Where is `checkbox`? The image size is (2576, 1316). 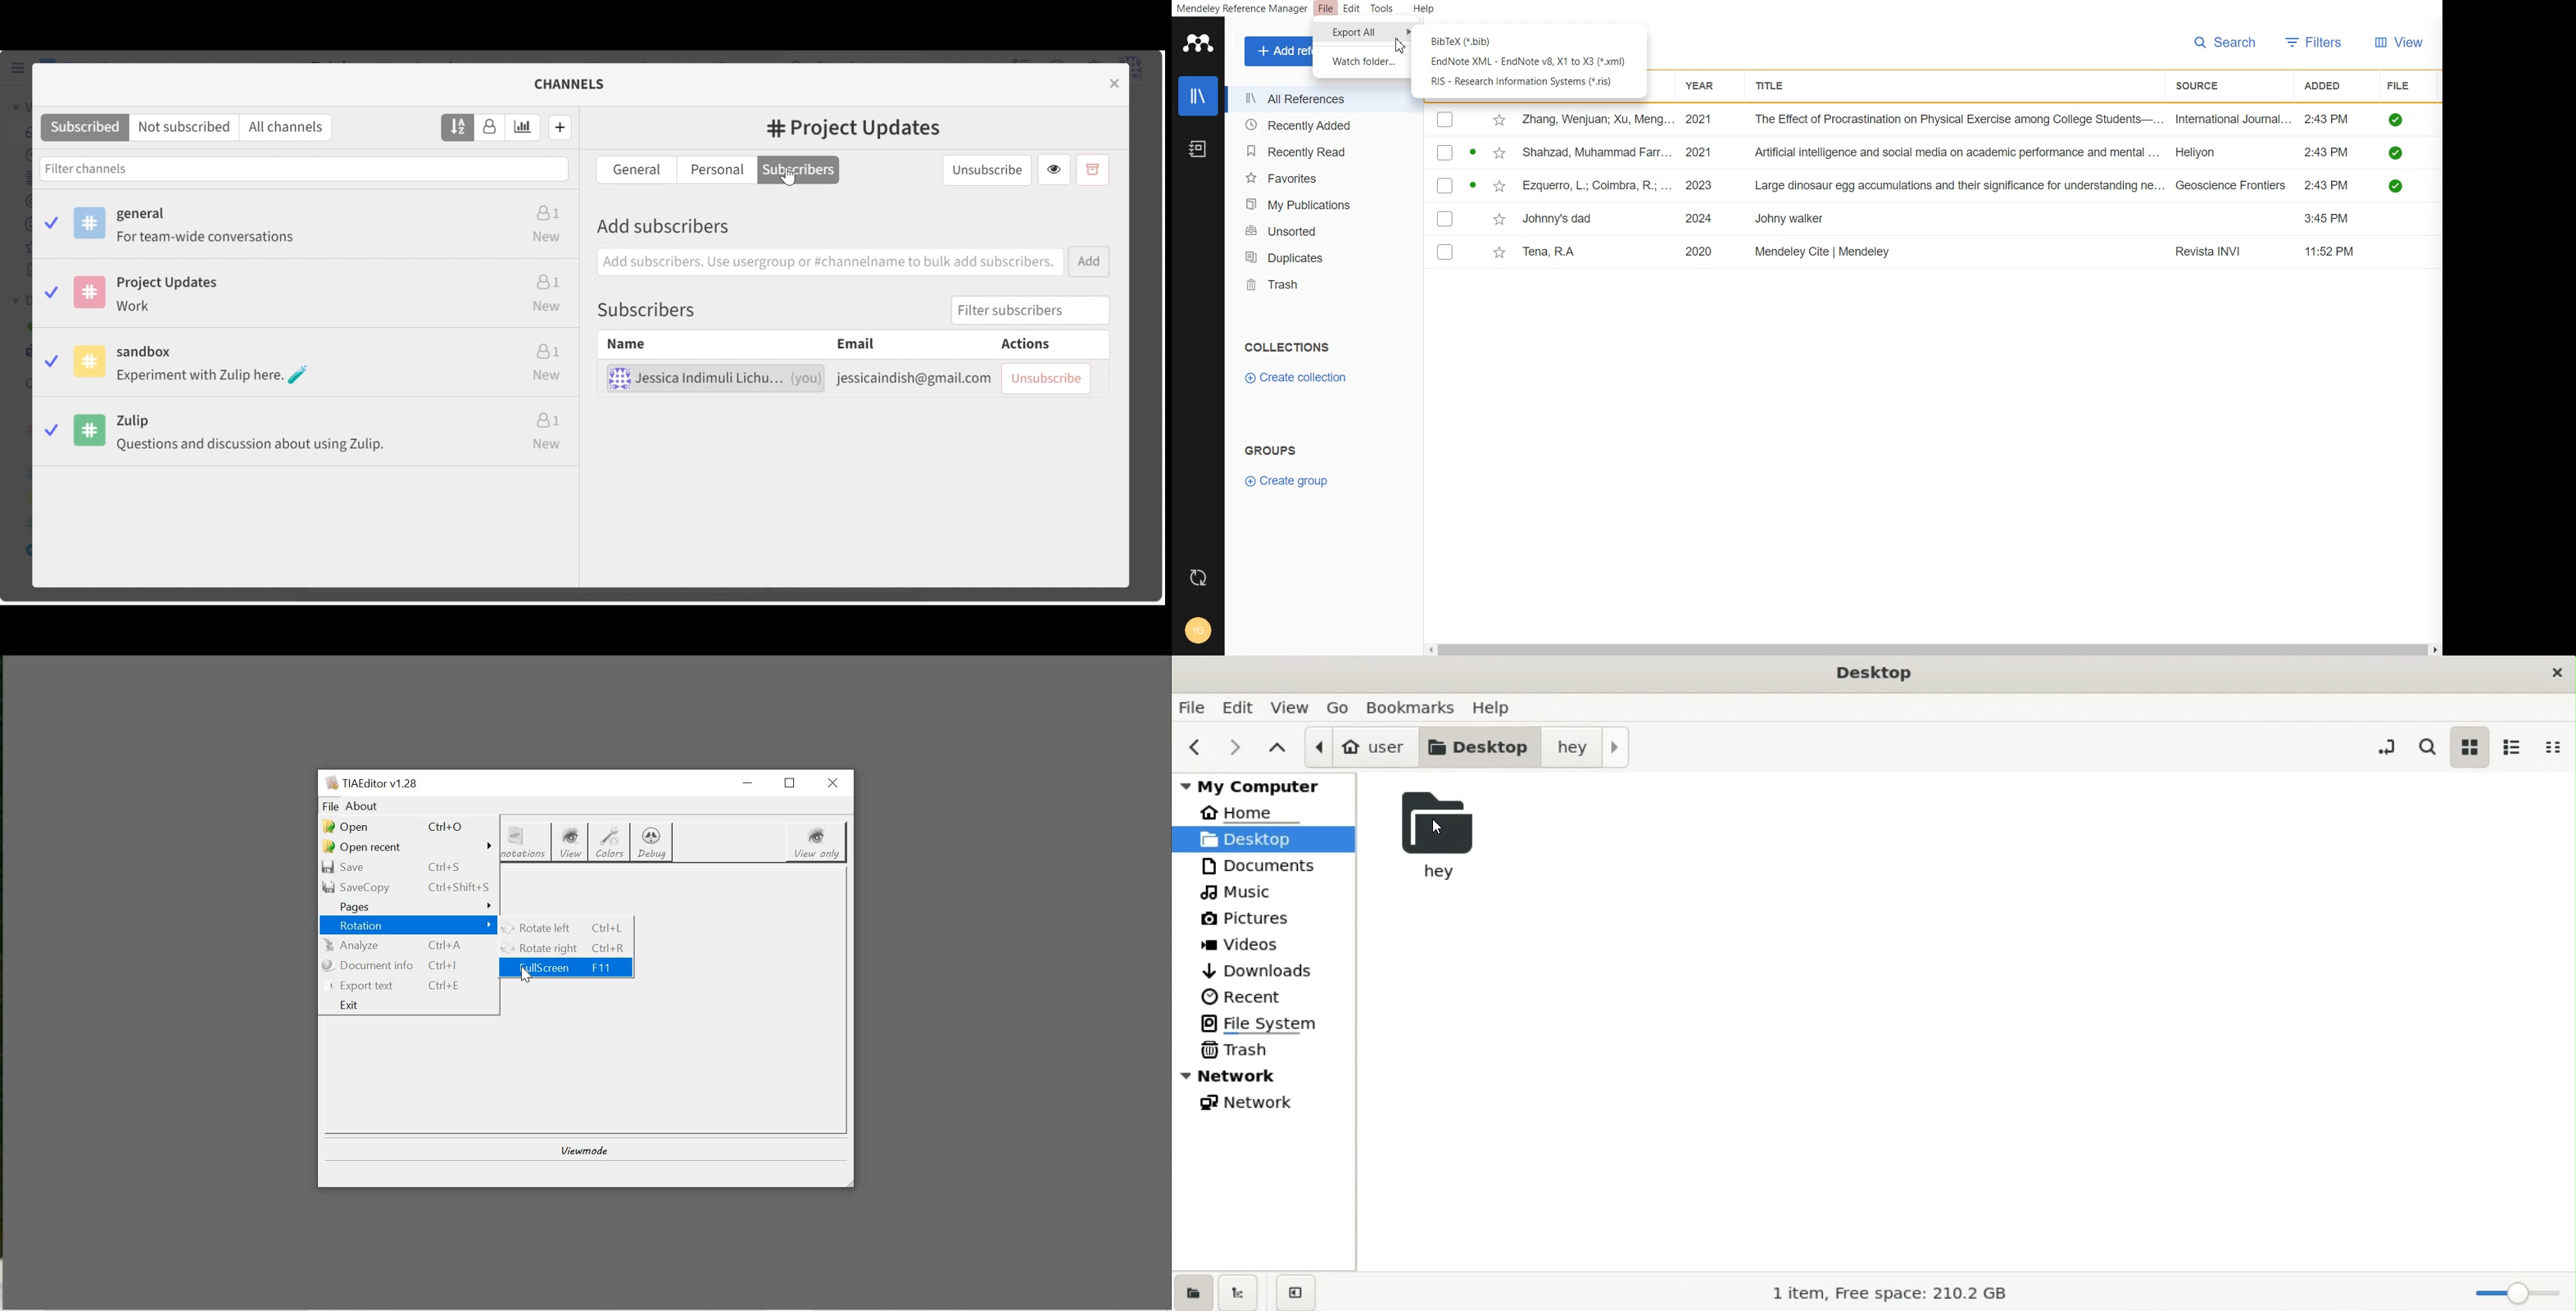 checkbox is located at coordinates (1445, 152).